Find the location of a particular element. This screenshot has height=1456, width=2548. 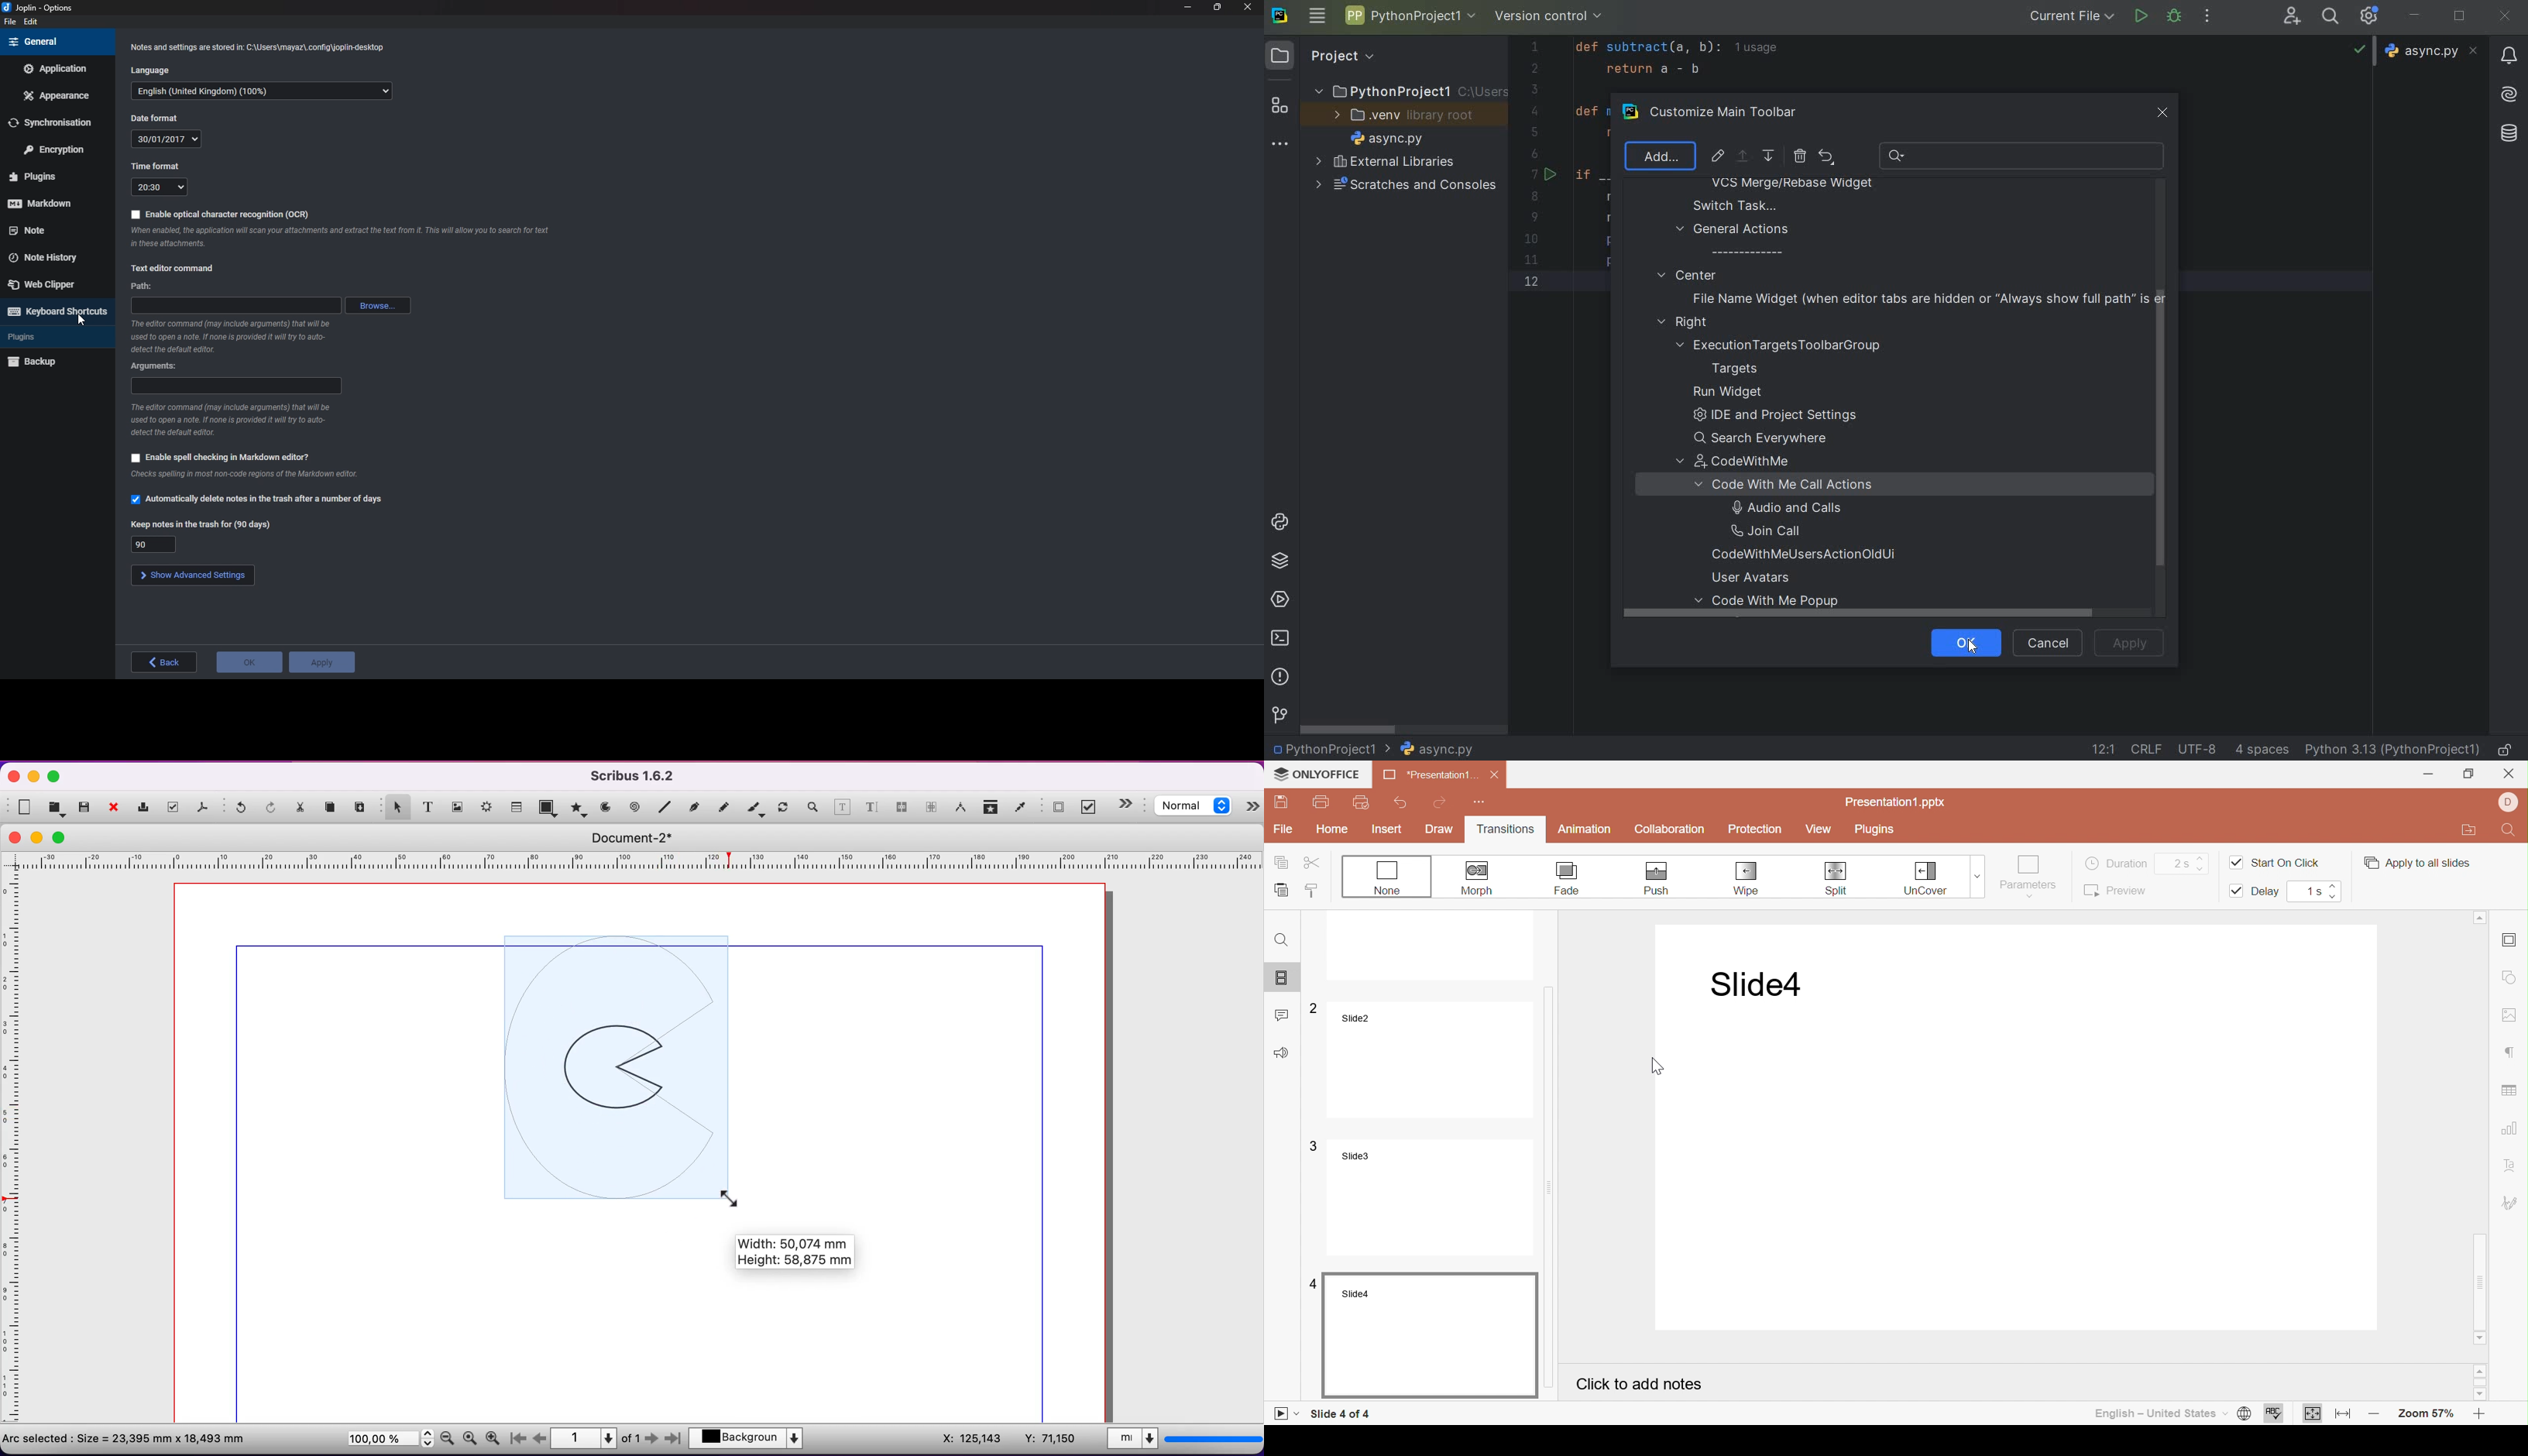

Time format is located at coordinates (161, 188).